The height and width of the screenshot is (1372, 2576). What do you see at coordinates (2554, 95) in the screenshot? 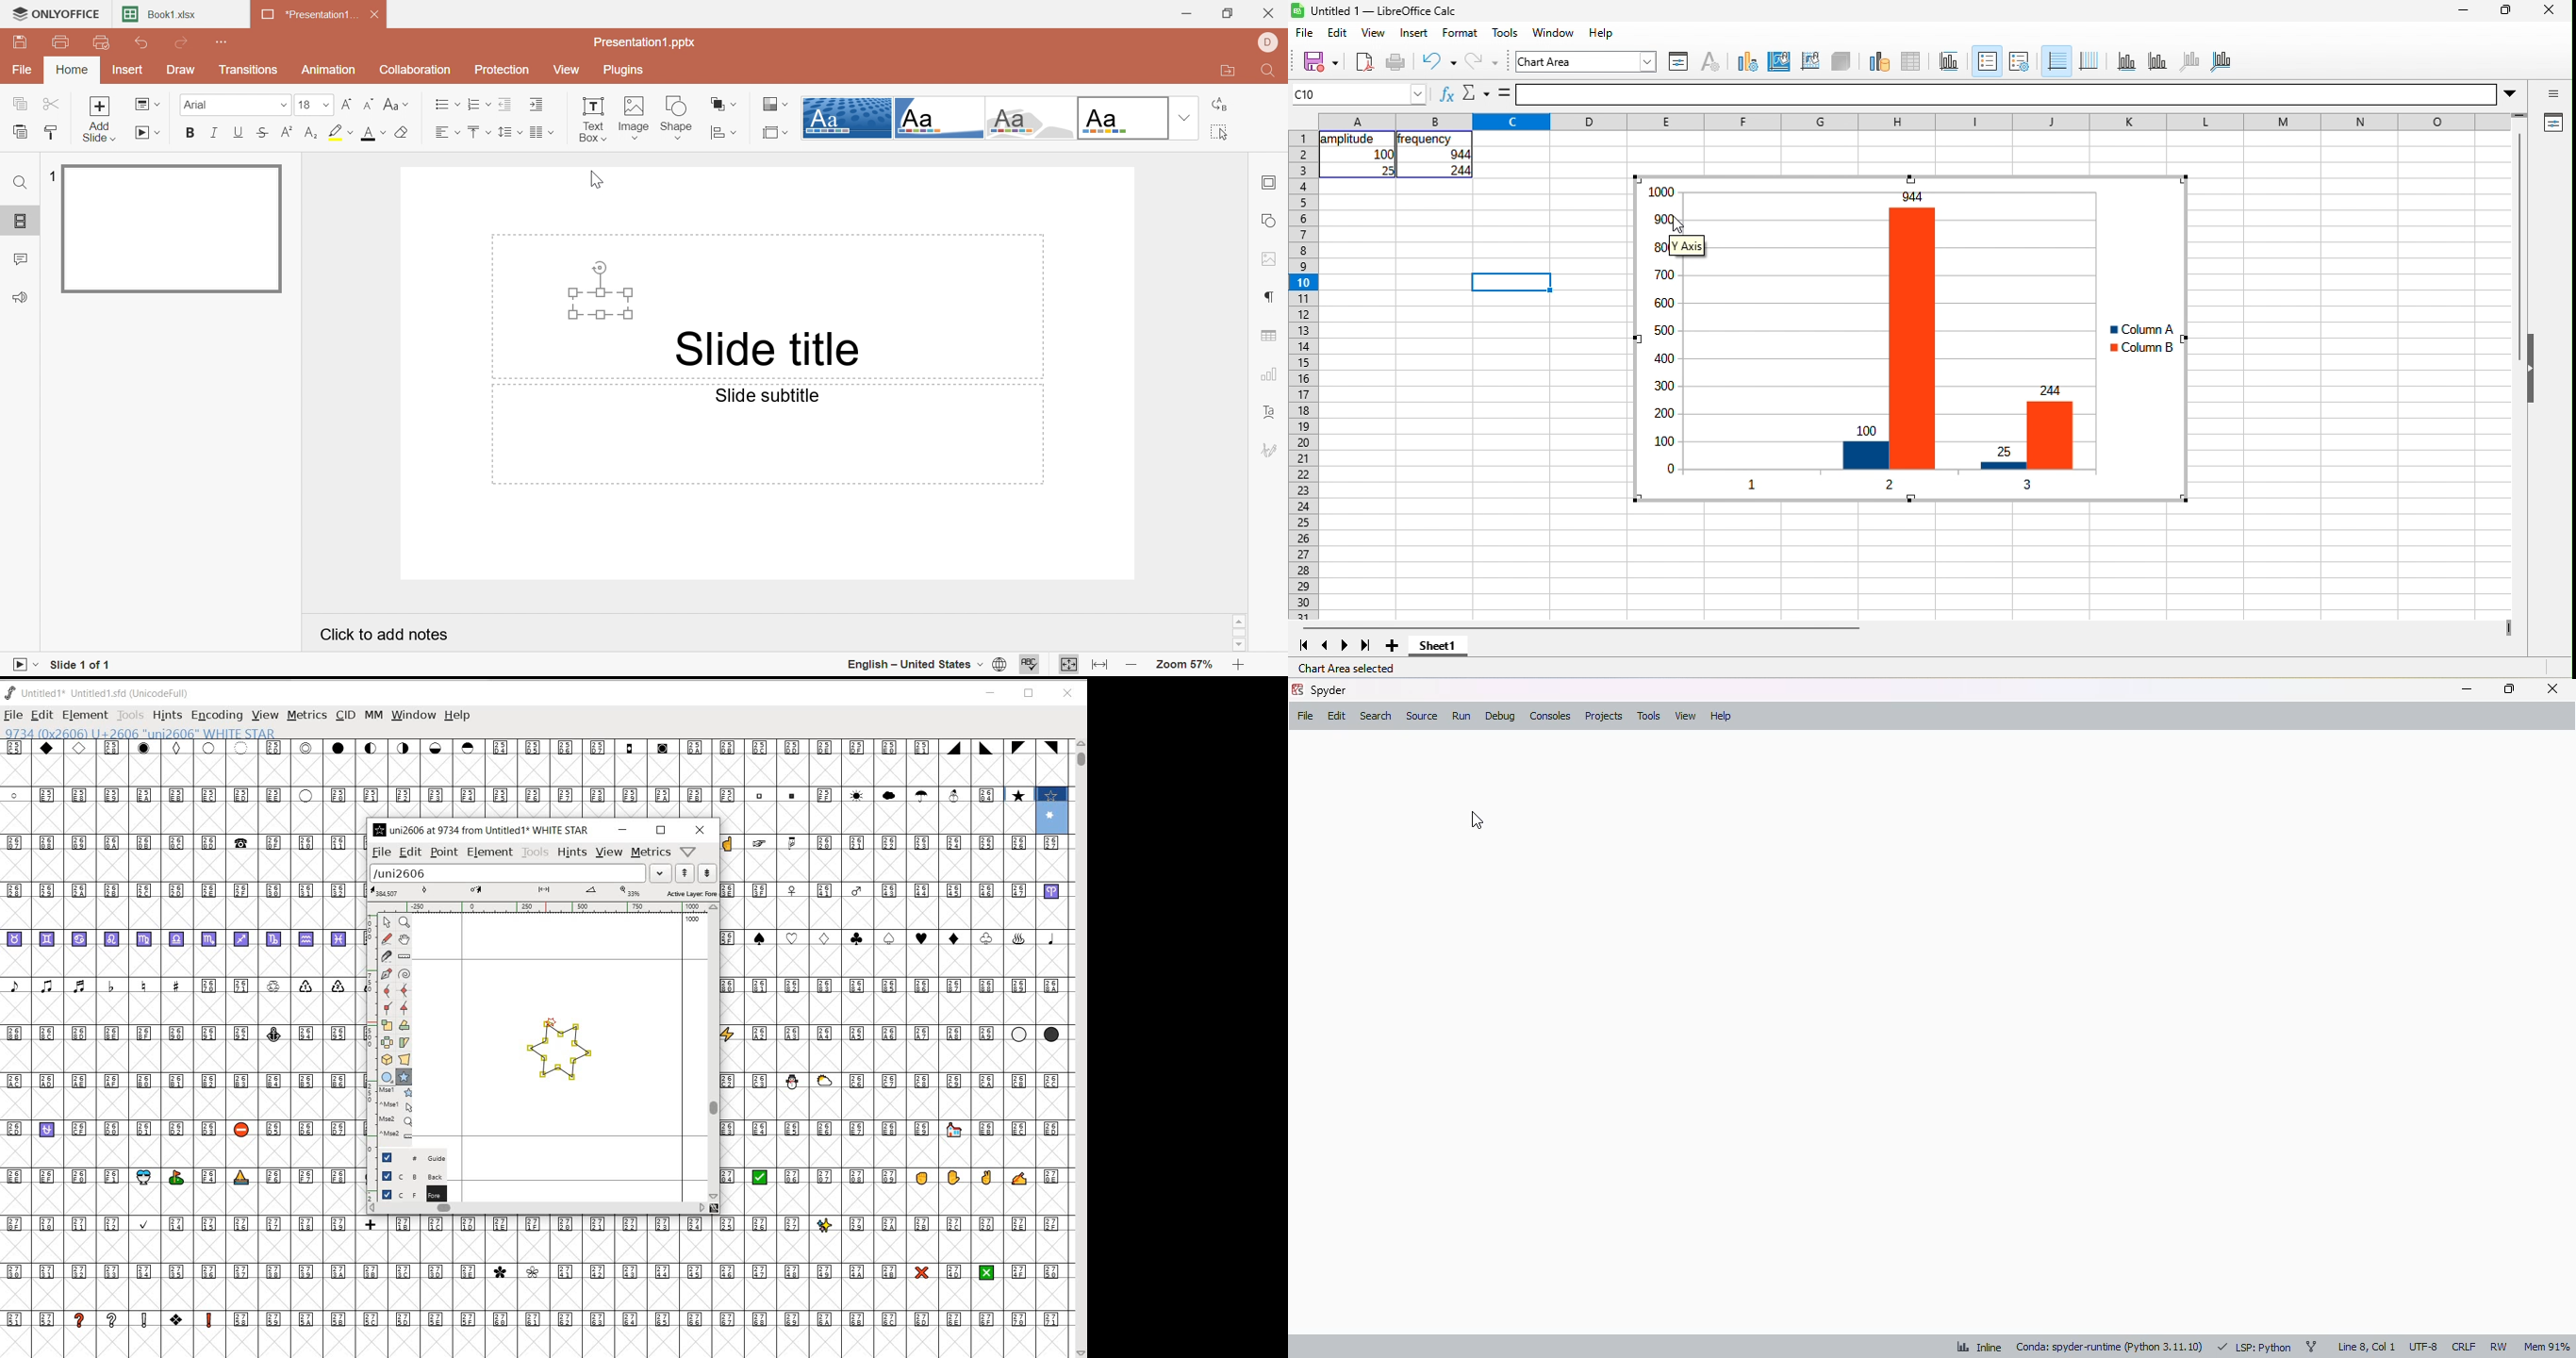
I see `sidebar settings` at bounding box center [2554, 95].